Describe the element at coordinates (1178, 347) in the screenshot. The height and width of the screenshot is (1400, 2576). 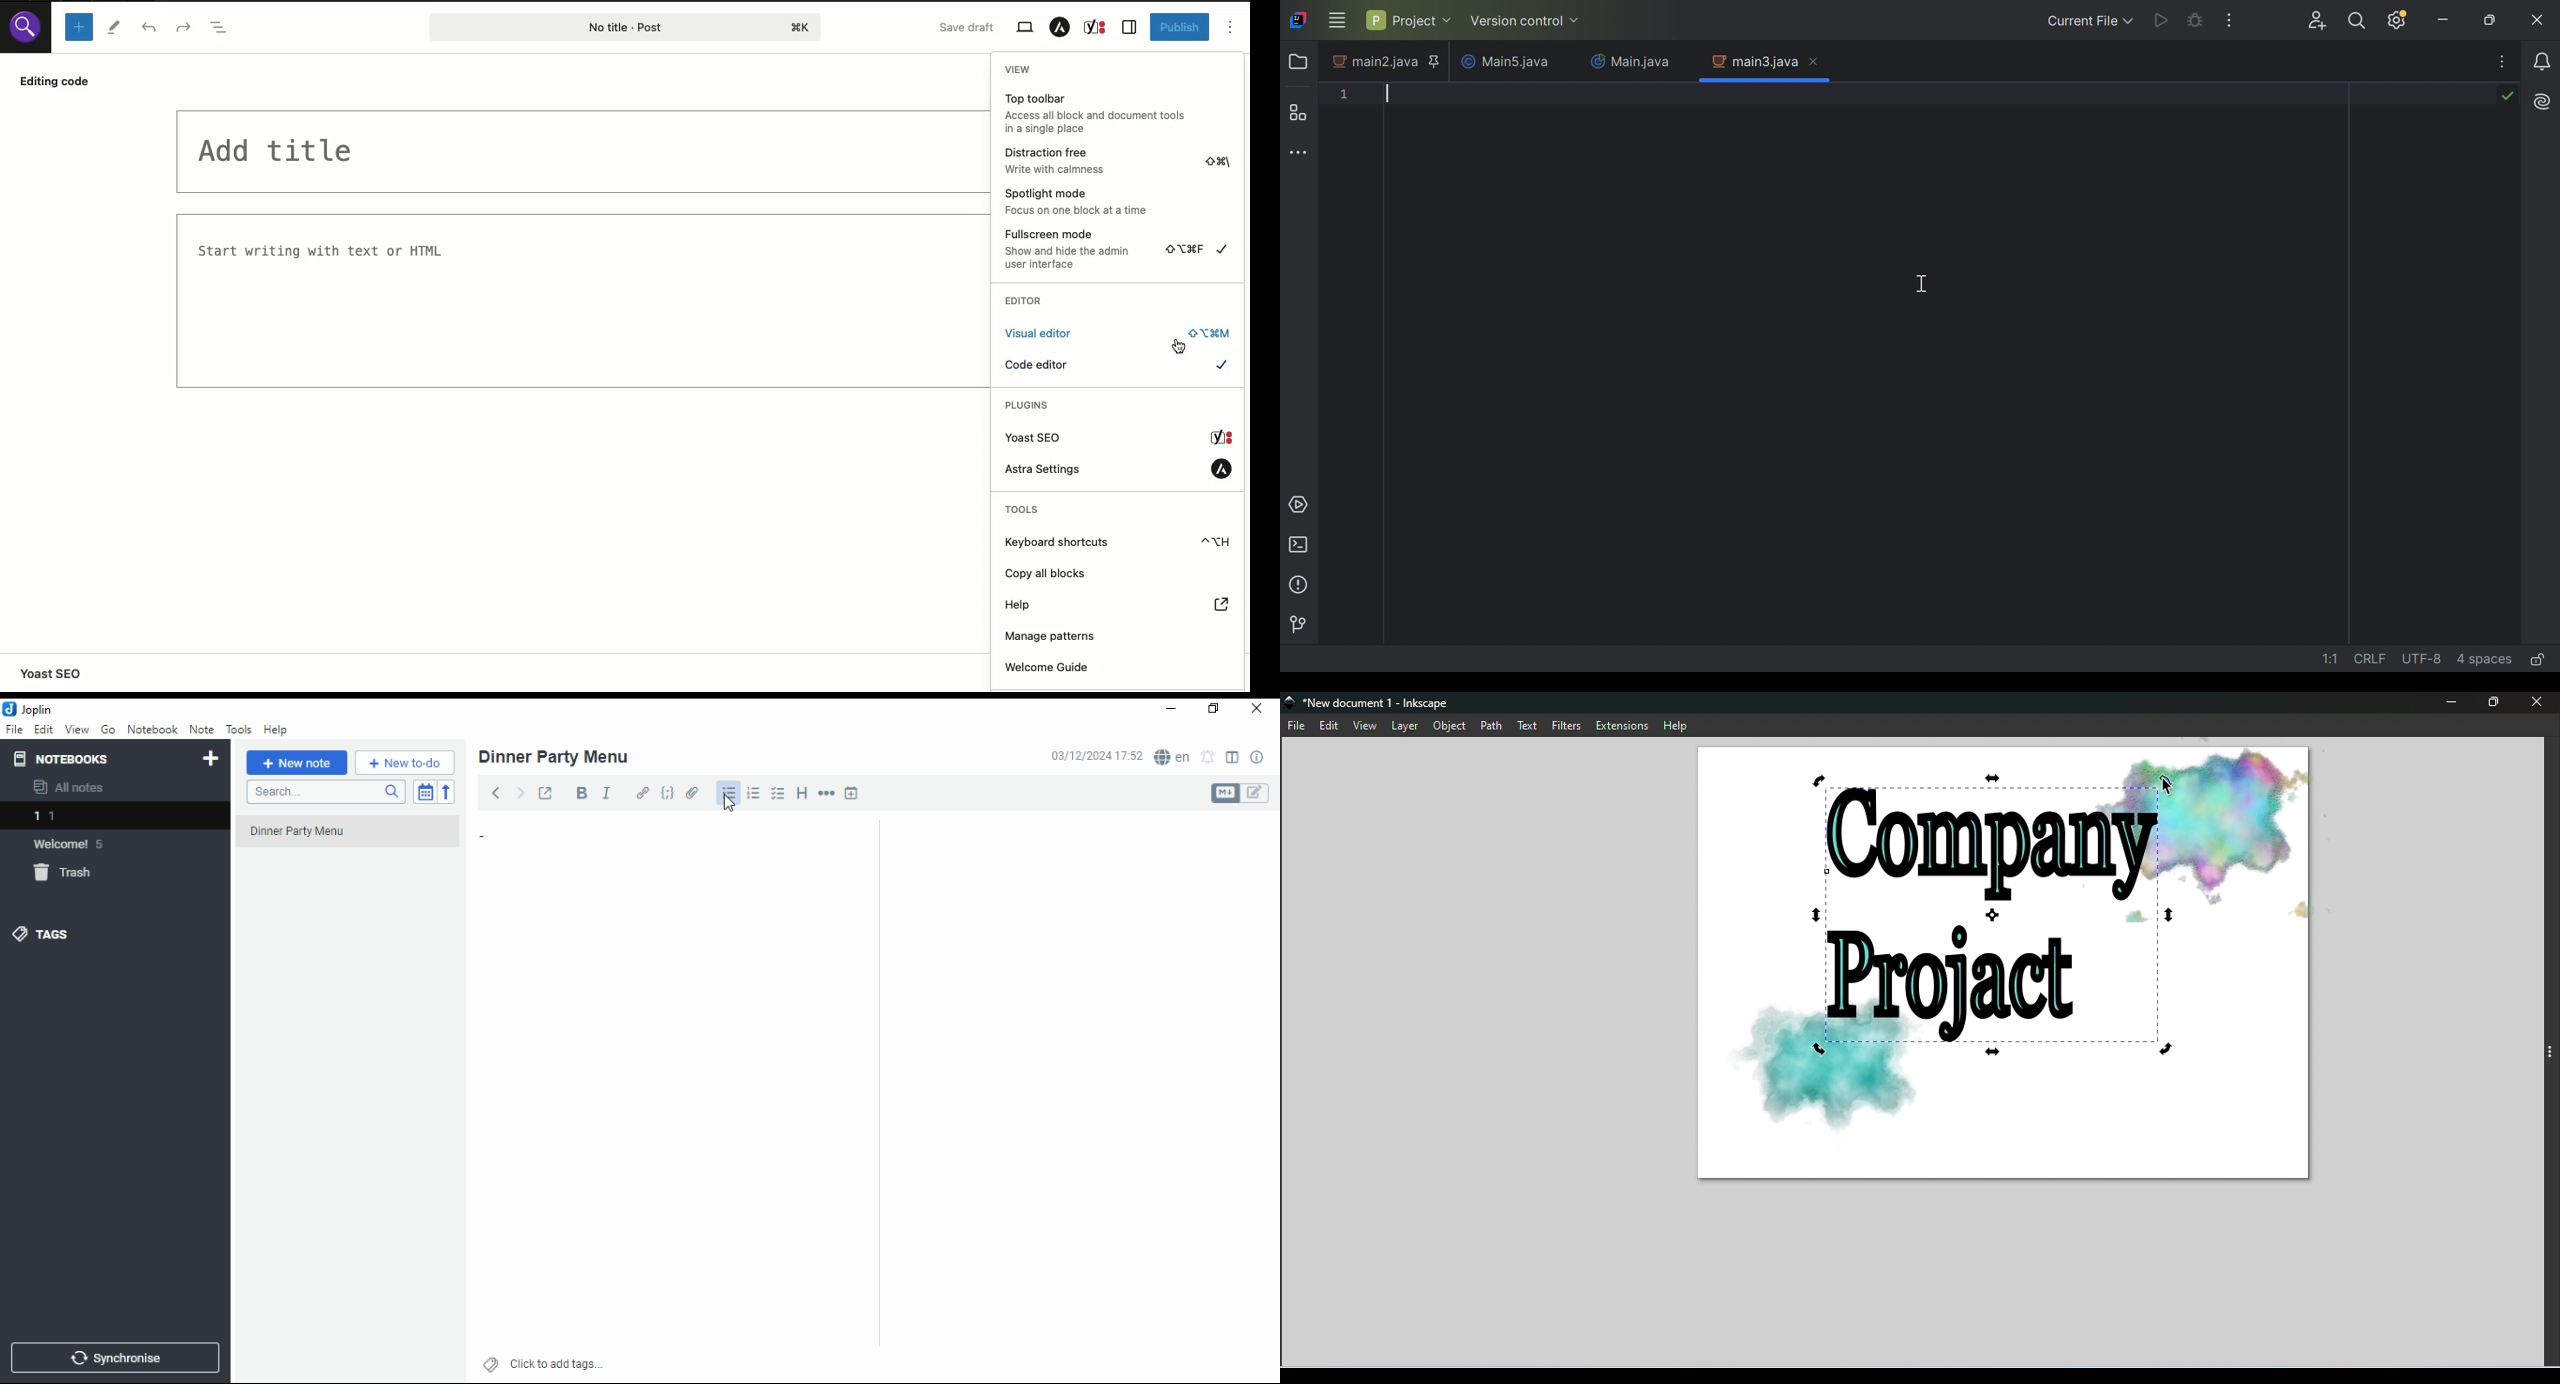
I see `cursor` at that location.